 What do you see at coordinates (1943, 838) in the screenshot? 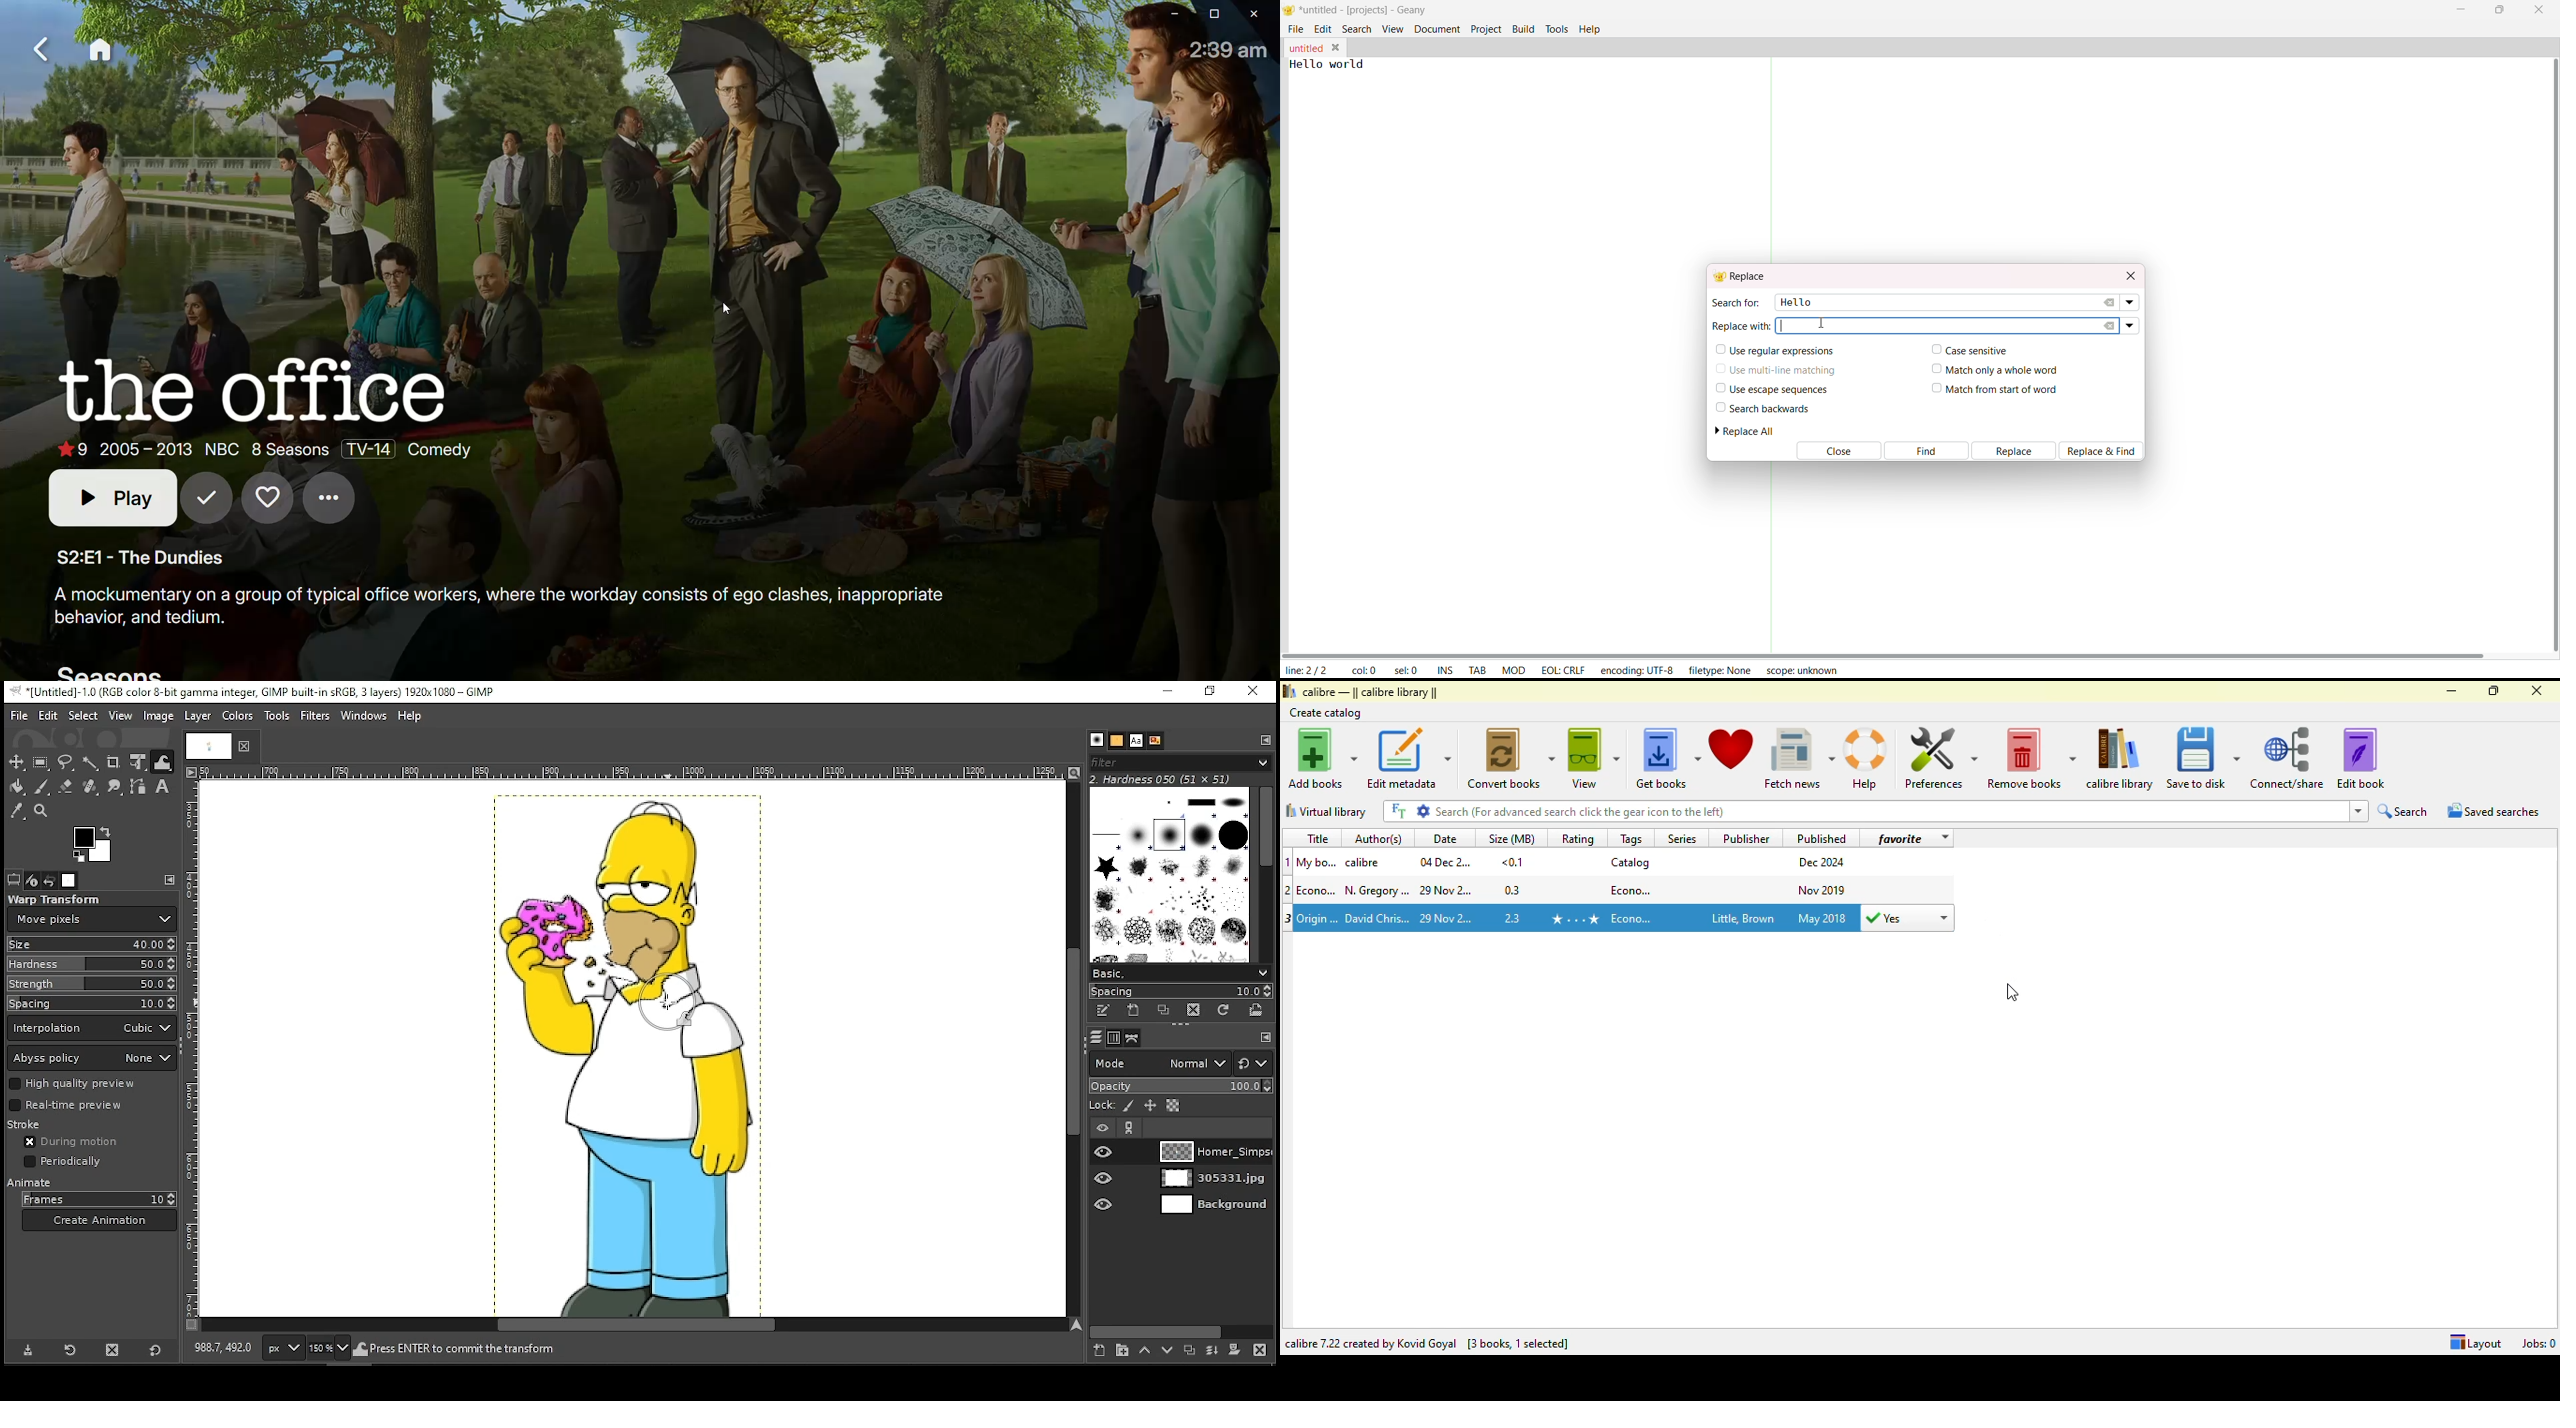
I see `dropdown` at bounding box center [1943, 838].